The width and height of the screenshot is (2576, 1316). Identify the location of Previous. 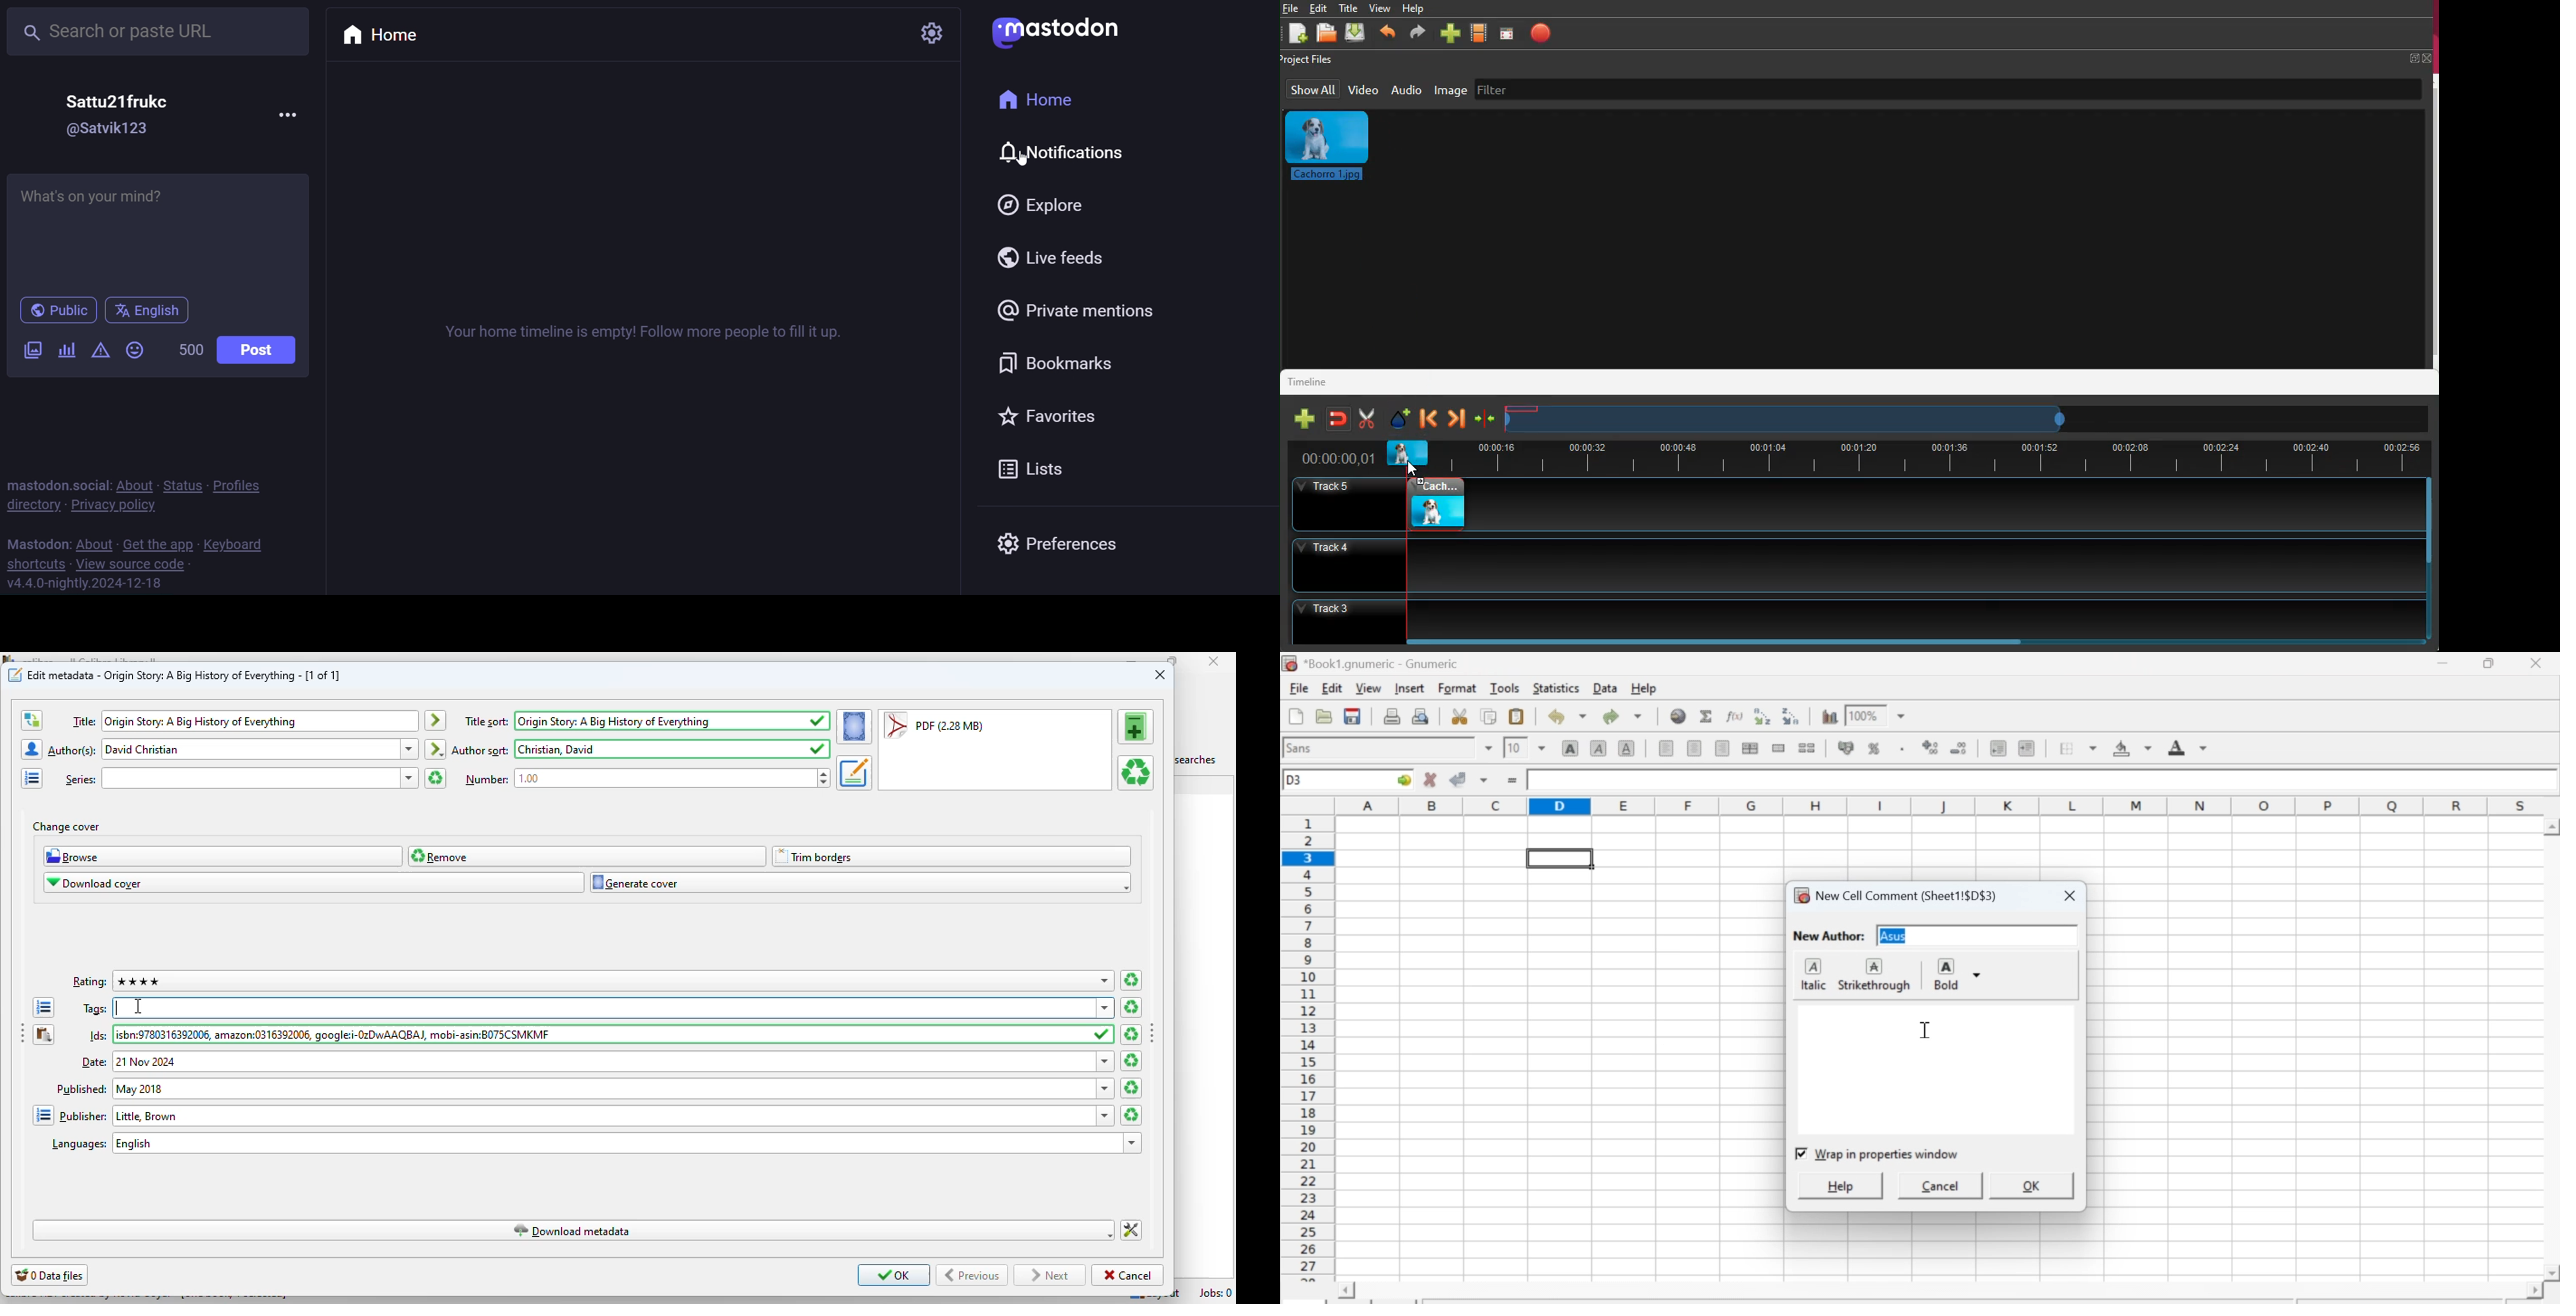
(973, 1275).